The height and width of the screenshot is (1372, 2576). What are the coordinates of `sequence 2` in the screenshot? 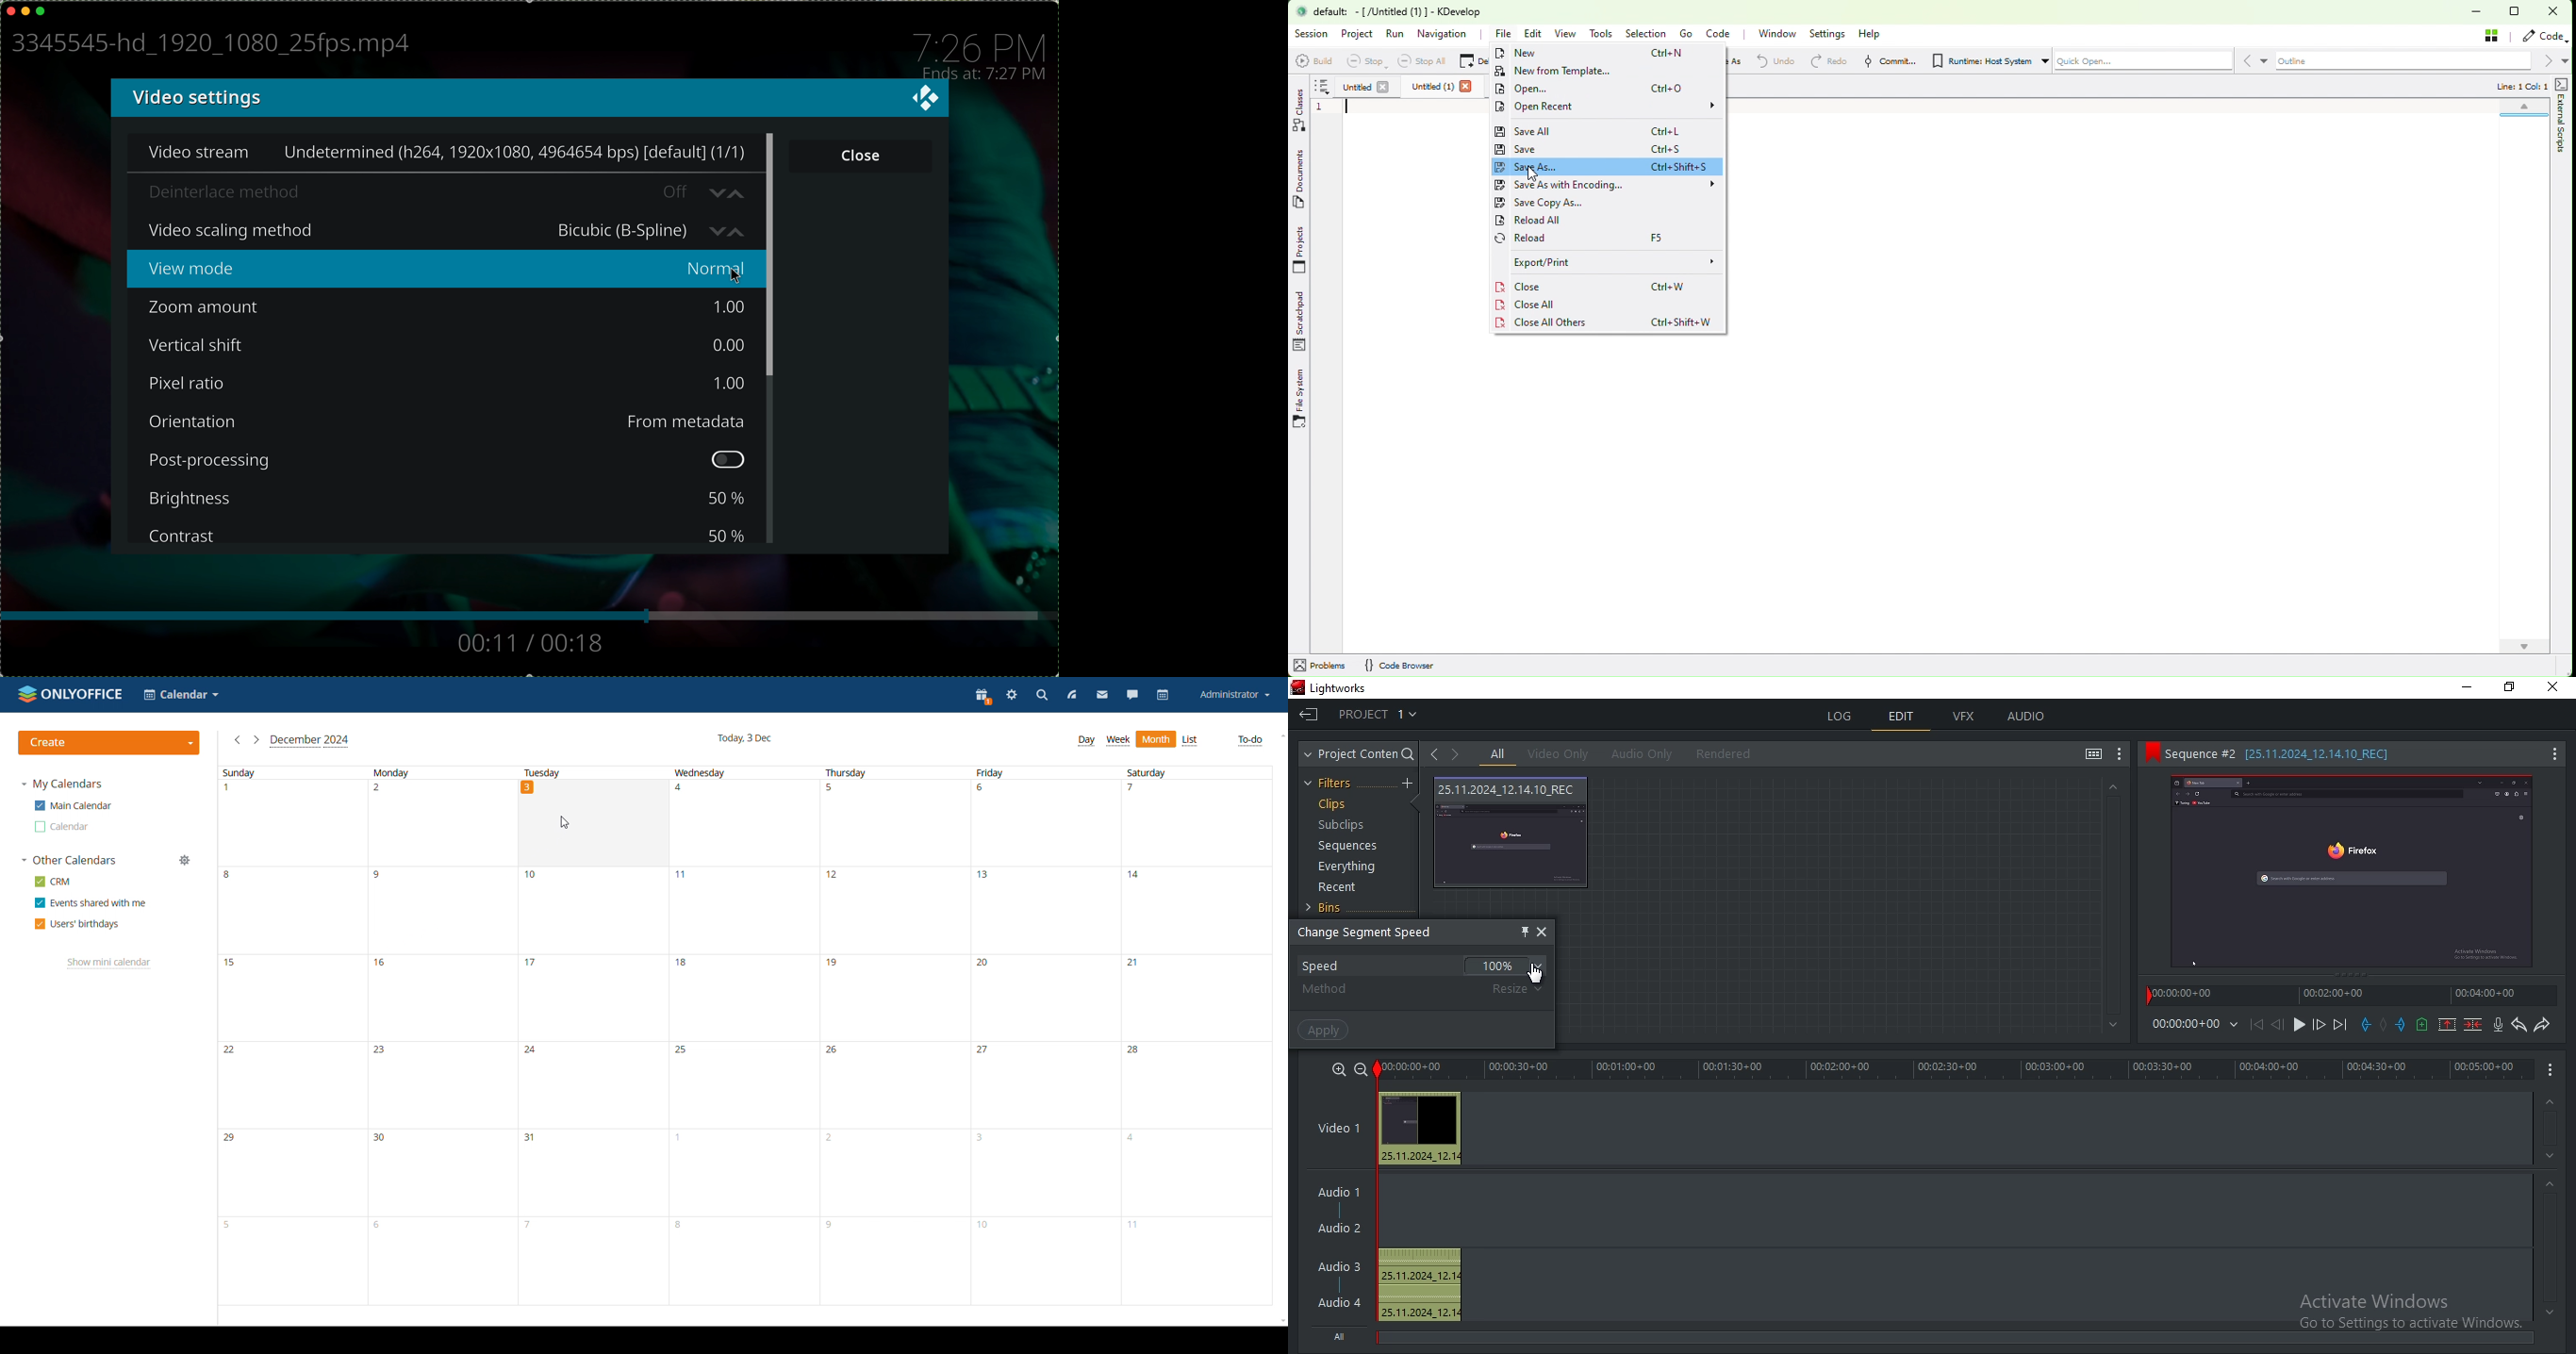 It's located at (2353, 755).